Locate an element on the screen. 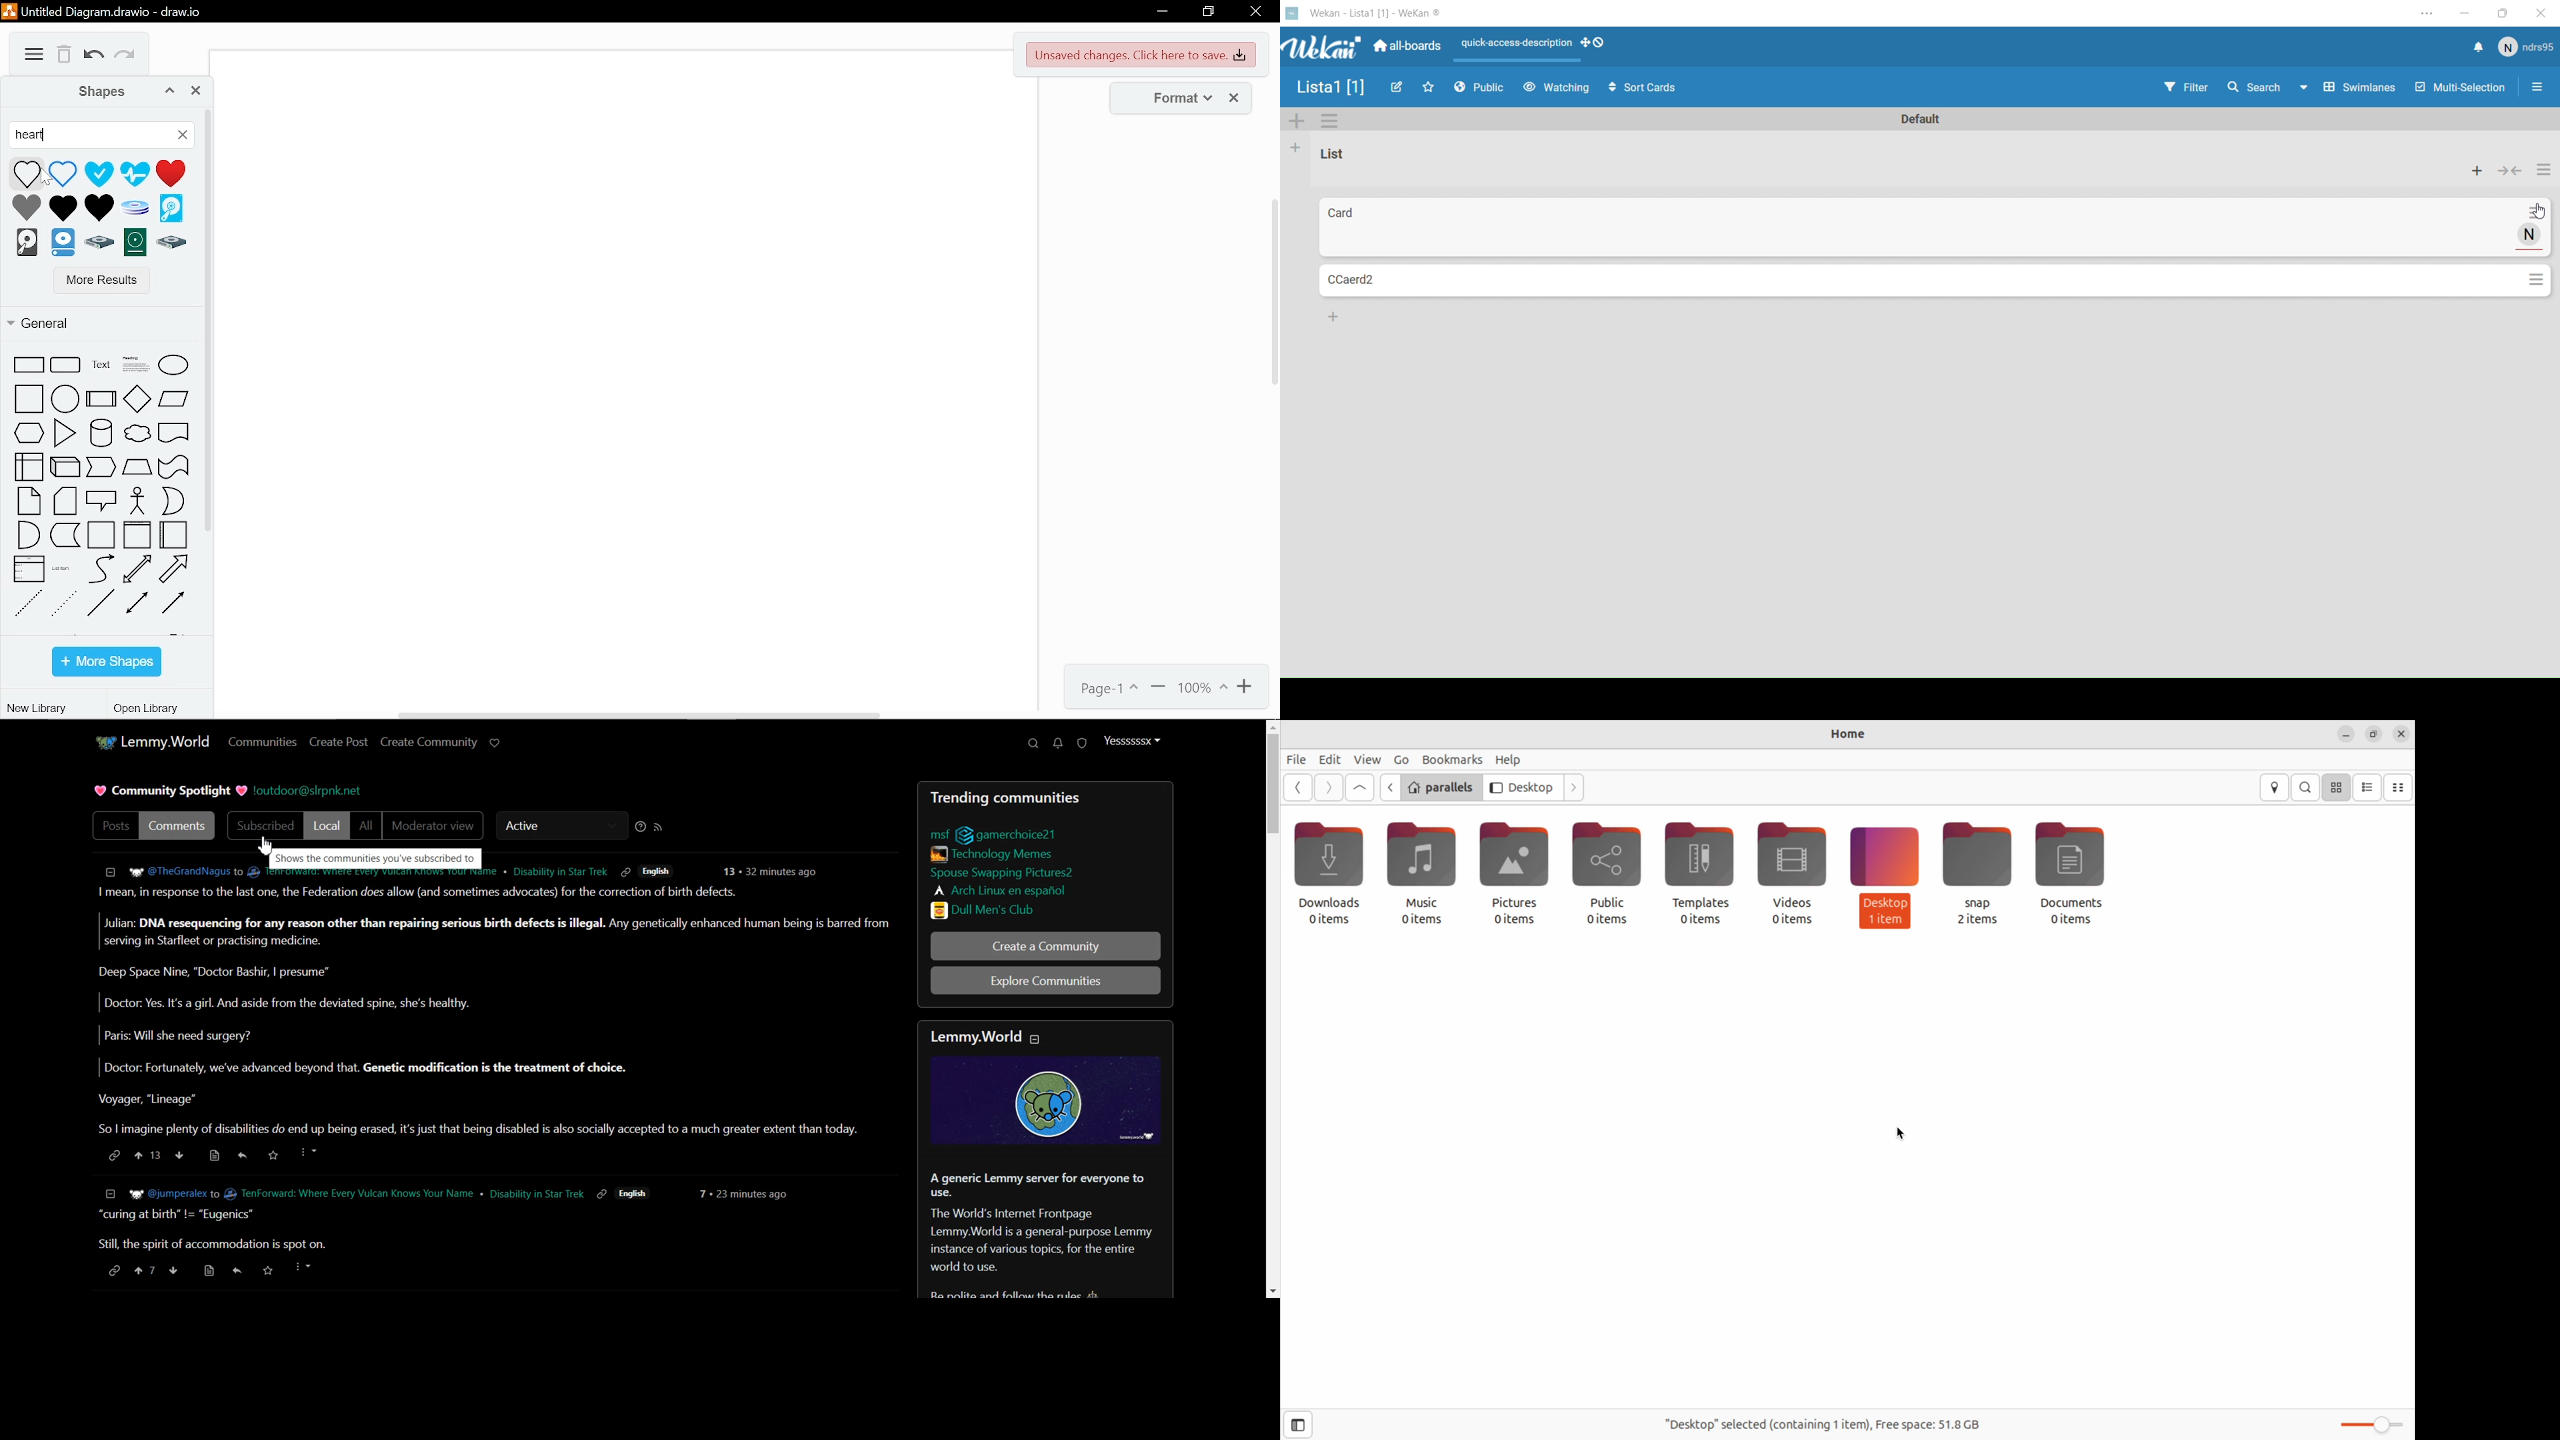 This screenshot has width=2576, height=1456. internal storage is located at coordinates (28, 466).